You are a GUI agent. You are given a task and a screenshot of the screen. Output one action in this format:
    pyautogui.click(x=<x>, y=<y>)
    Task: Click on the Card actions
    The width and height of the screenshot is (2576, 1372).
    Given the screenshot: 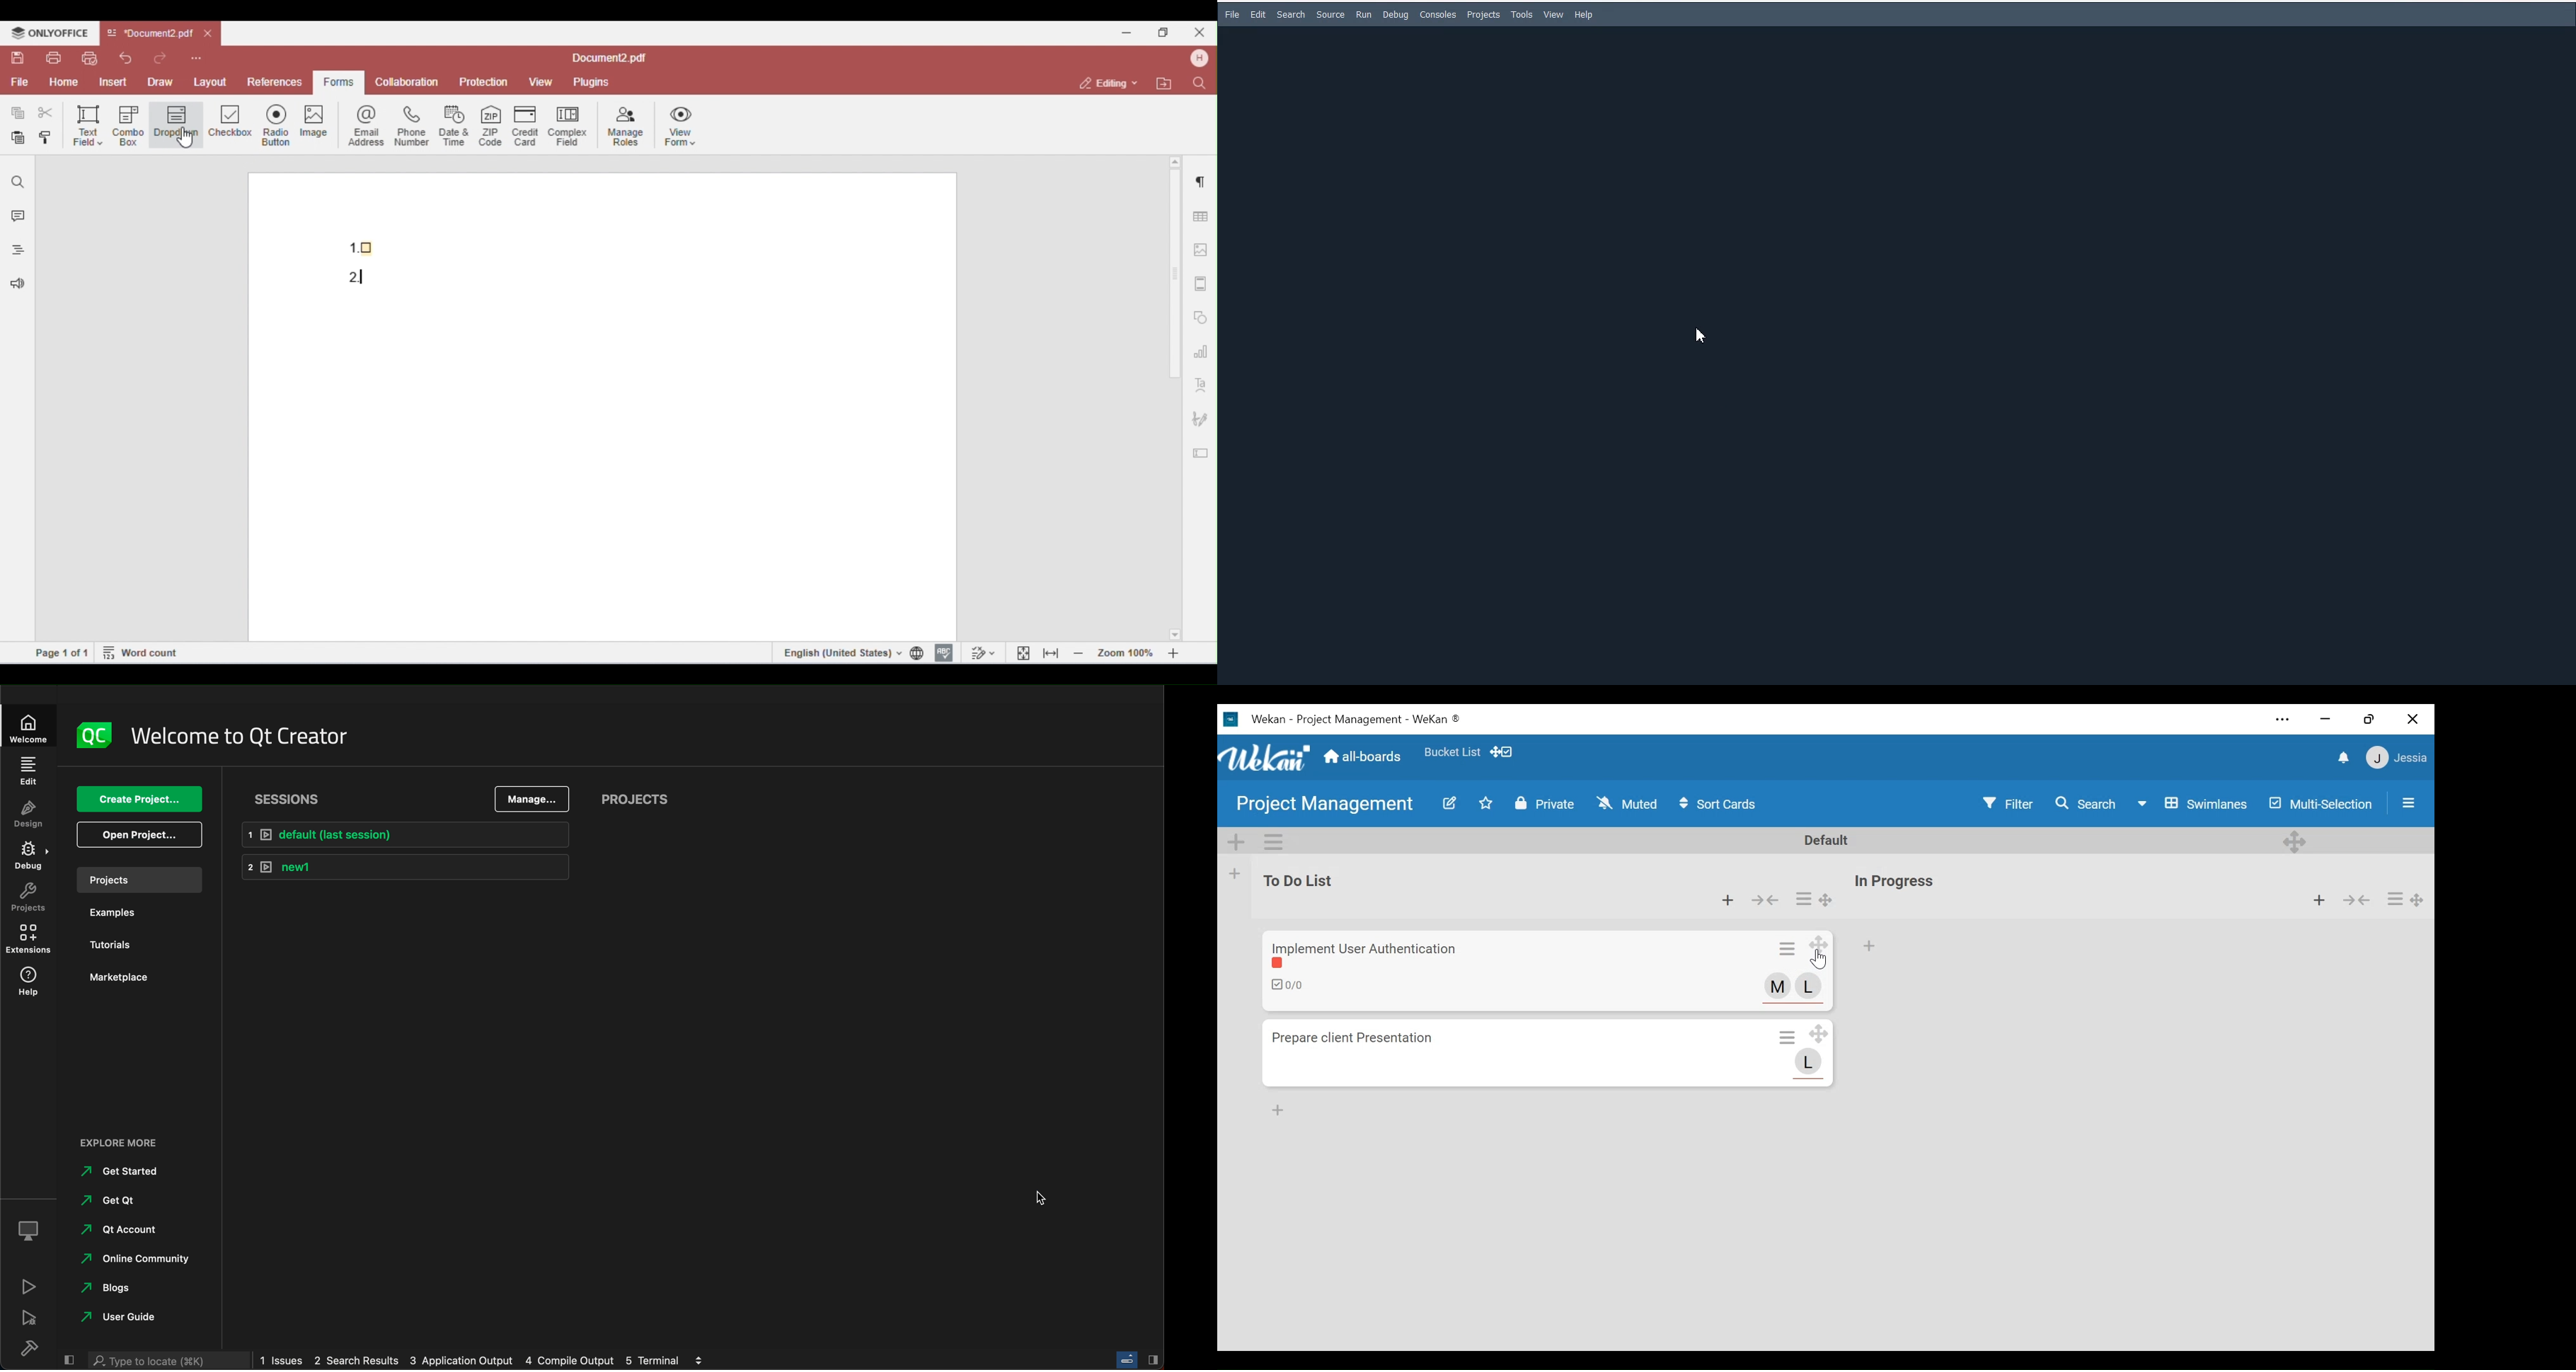 What is the action you would take?
    pyautogui.click(x=1787, y=949)
    